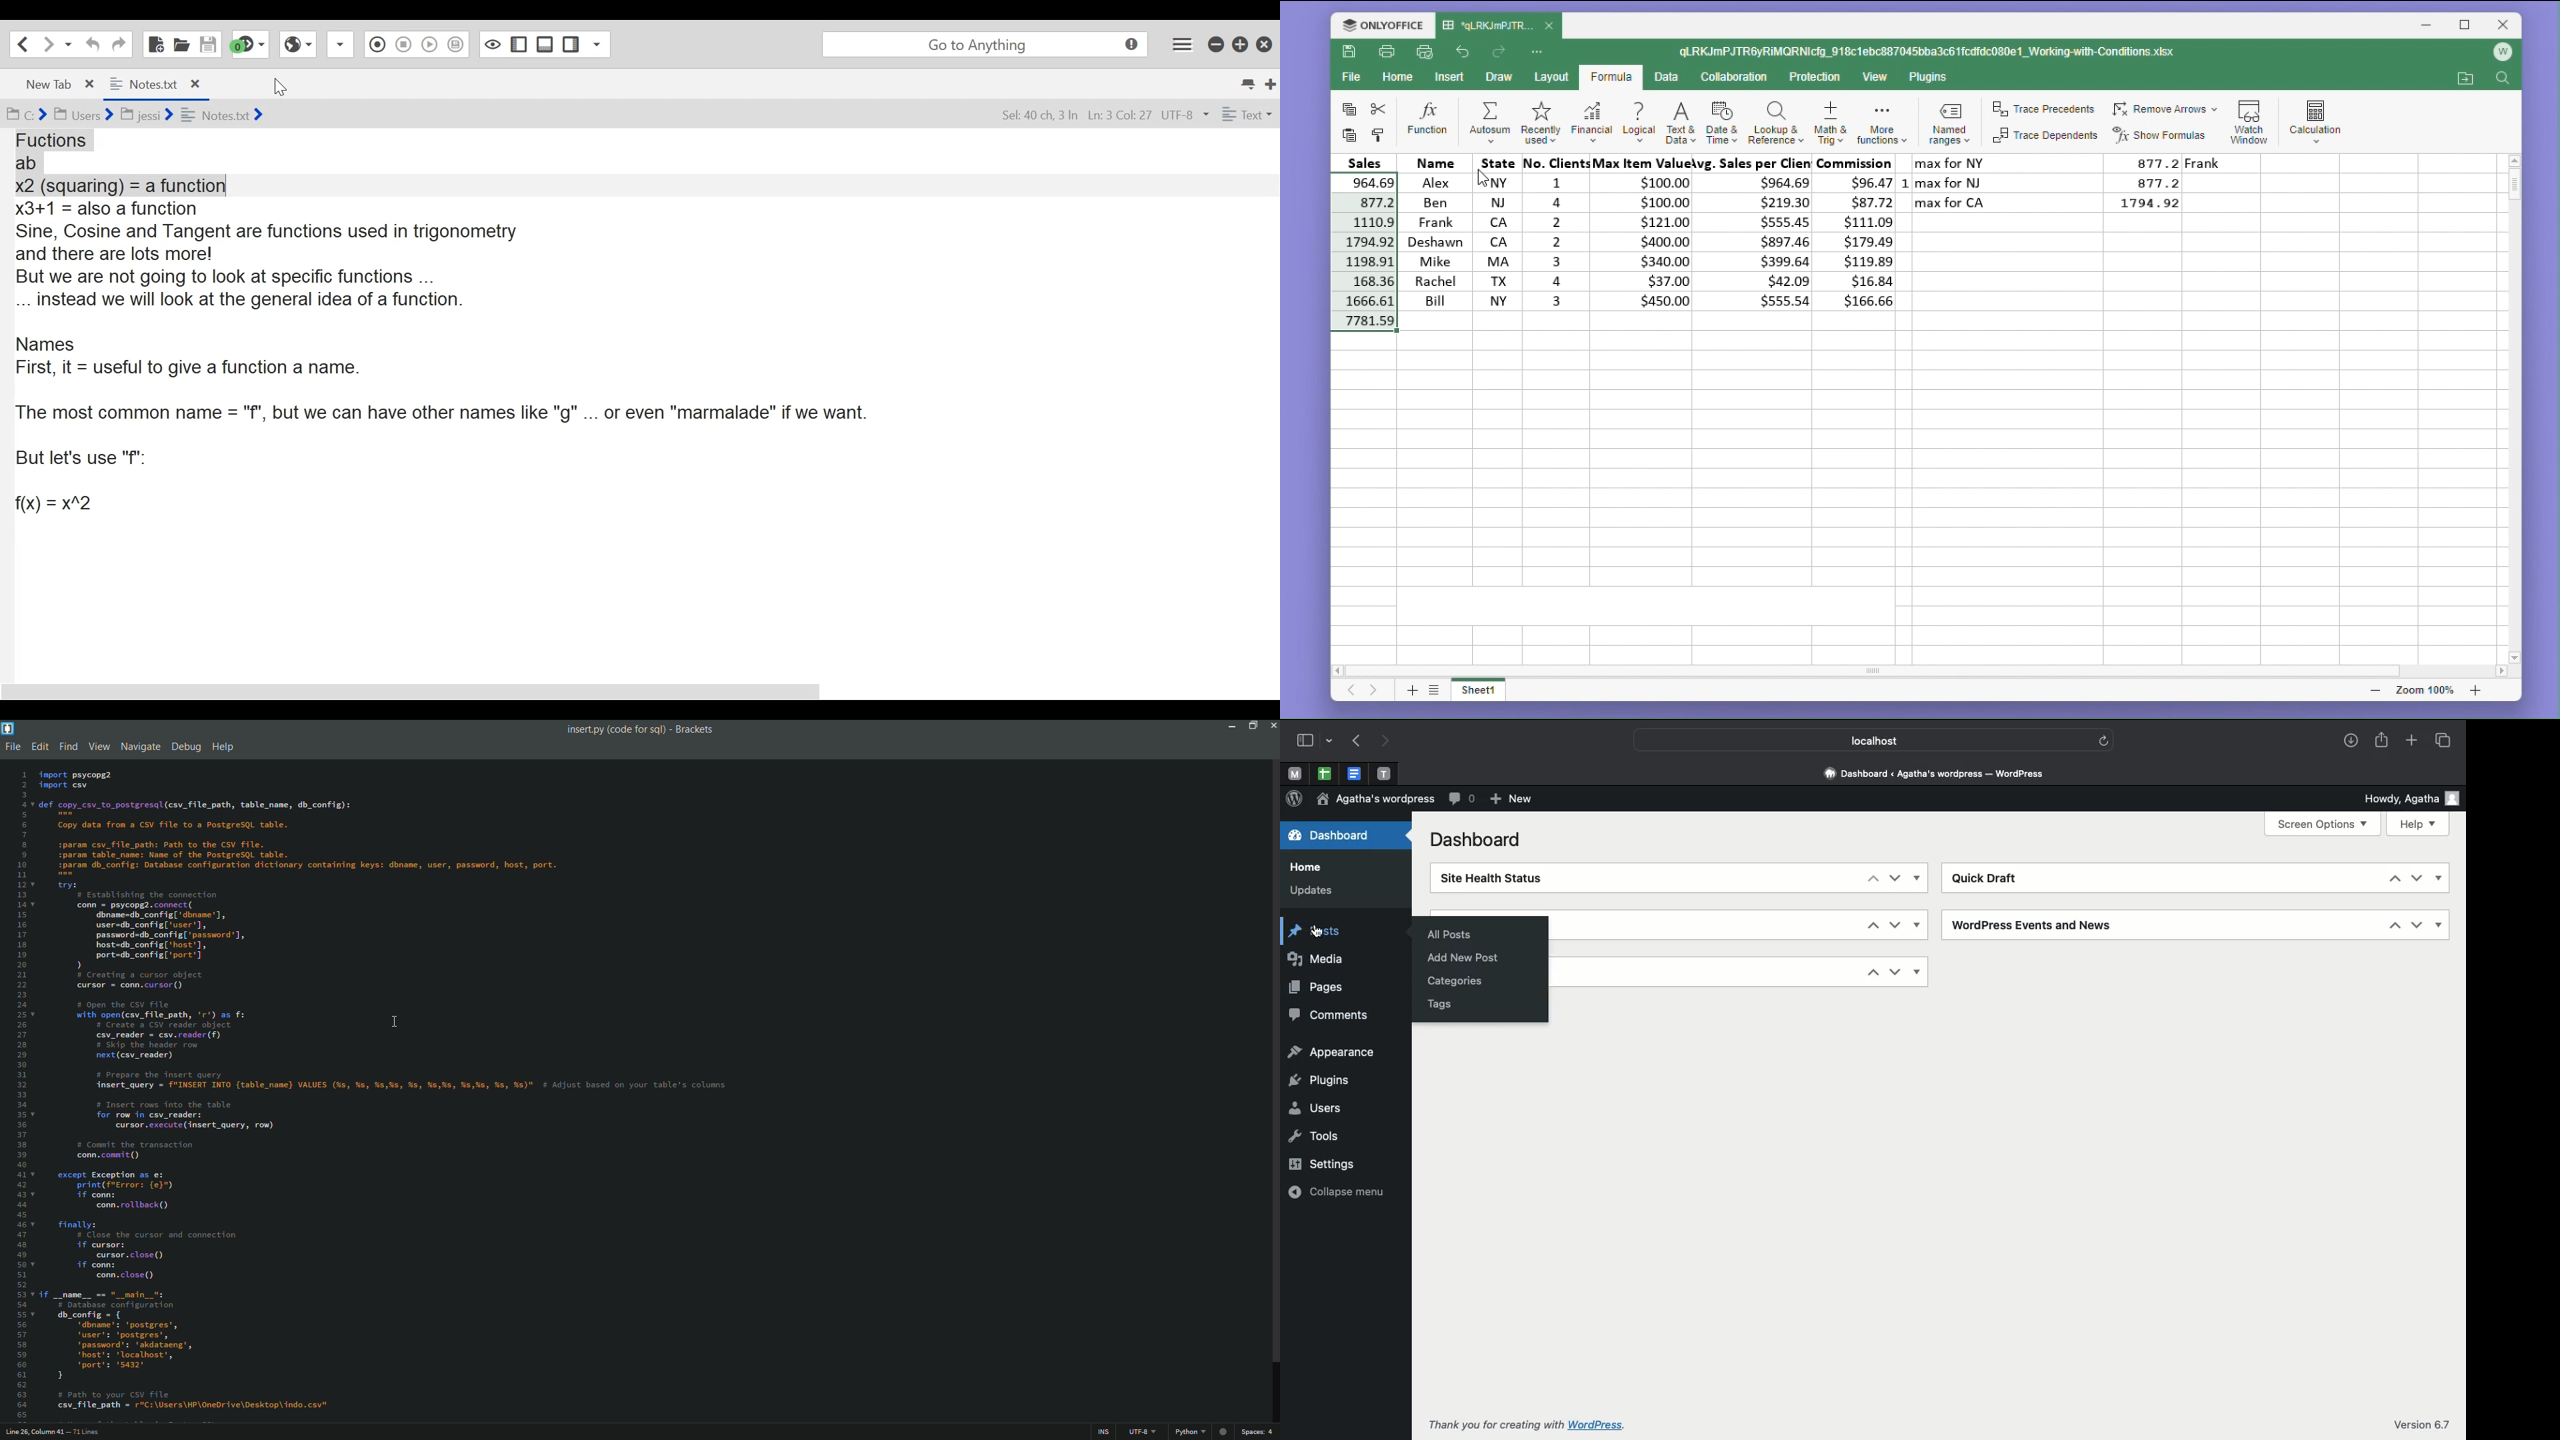  I want to click on scroll down, so click(2515, 657).